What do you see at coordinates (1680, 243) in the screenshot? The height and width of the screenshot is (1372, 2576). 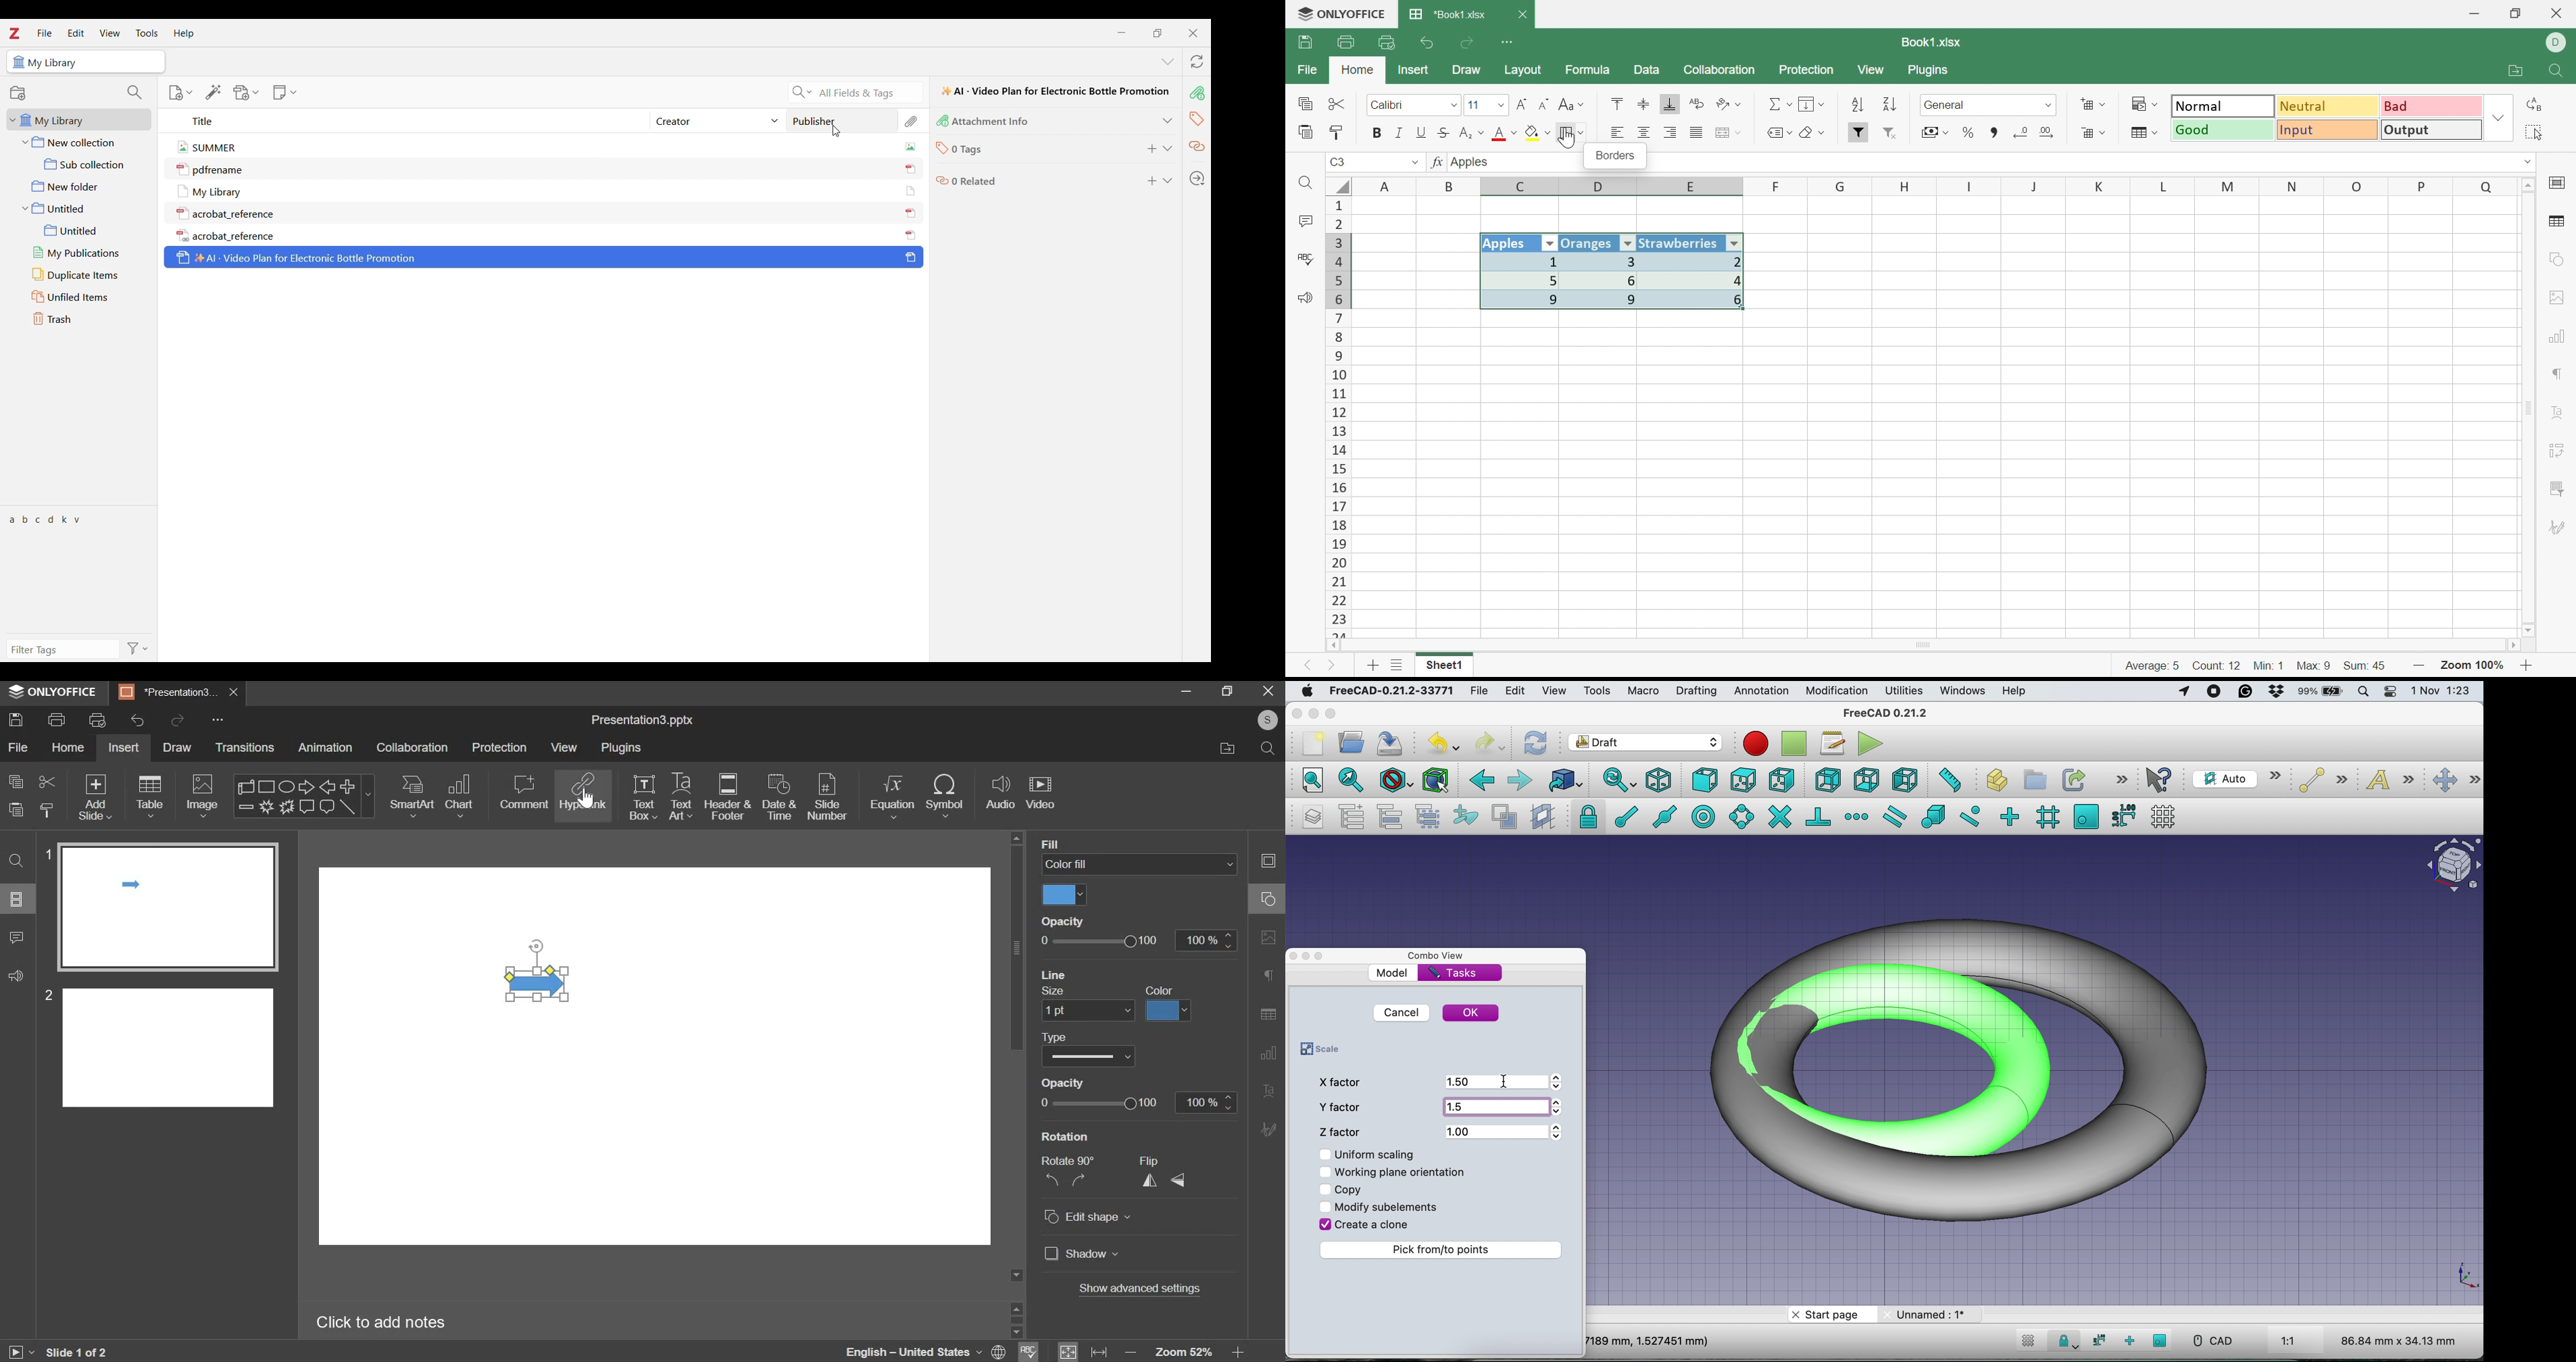 I see `Strawberries` at bounding box center [1680, 243].